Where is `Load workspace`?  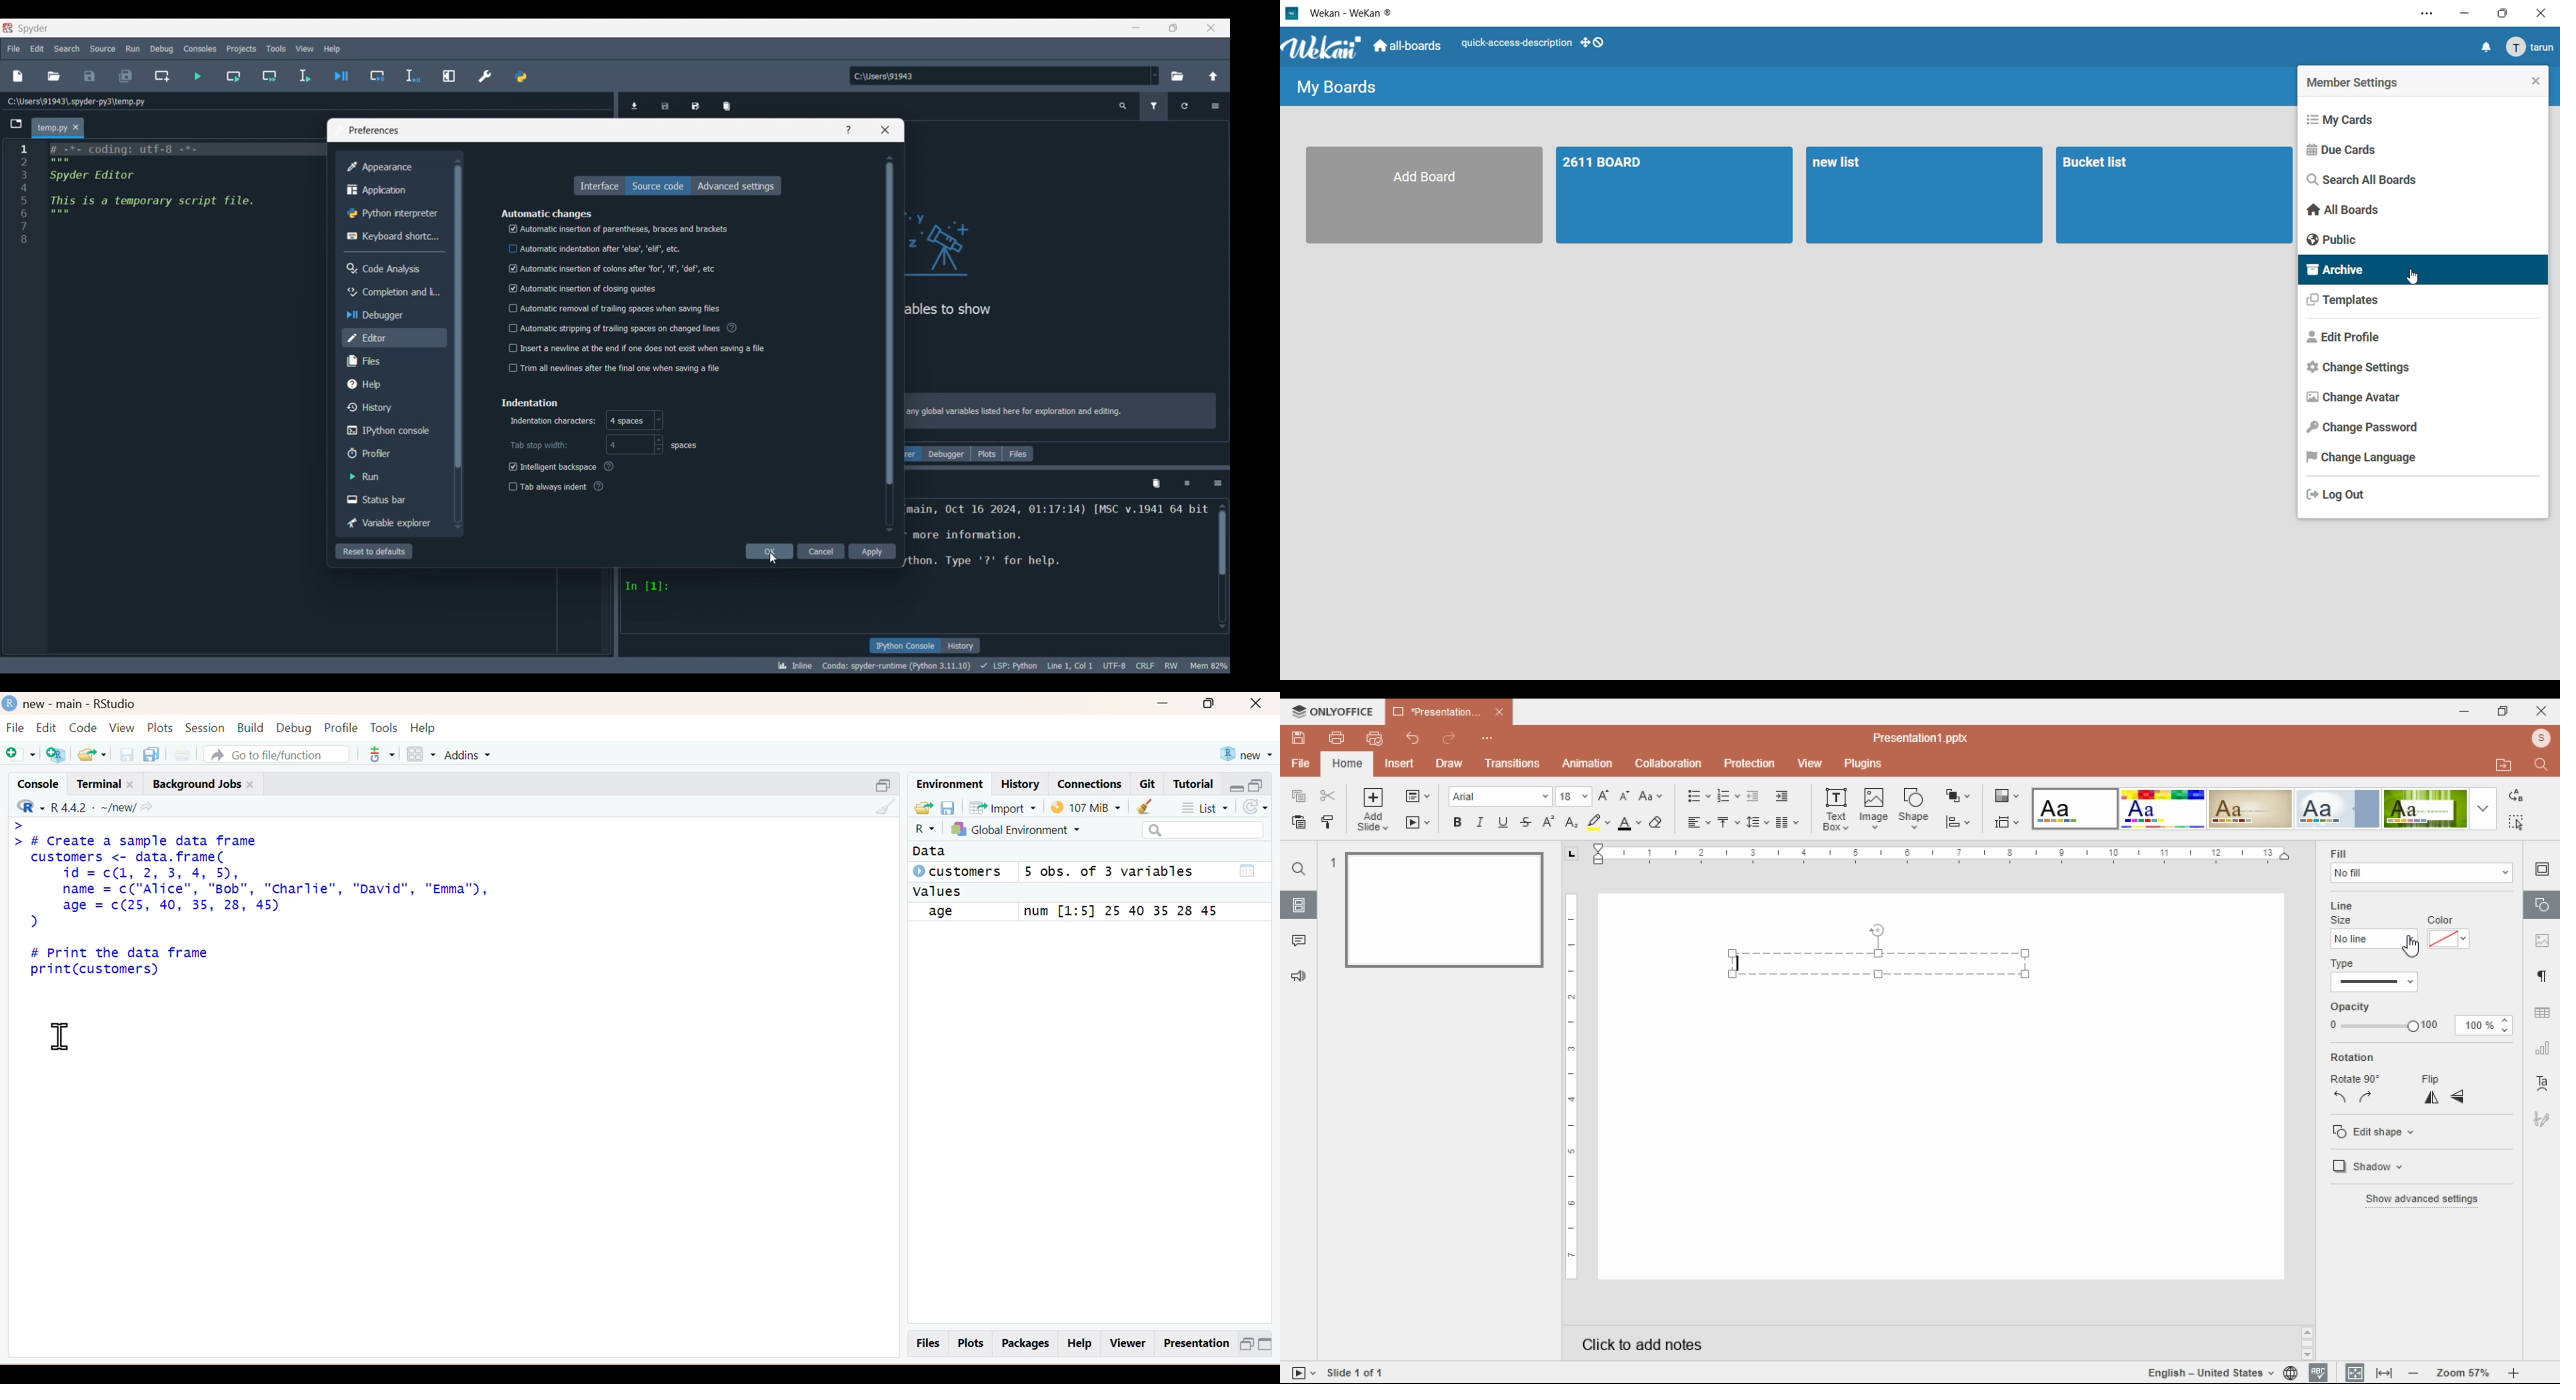
Load workspace is located at coordinates (923, 808).